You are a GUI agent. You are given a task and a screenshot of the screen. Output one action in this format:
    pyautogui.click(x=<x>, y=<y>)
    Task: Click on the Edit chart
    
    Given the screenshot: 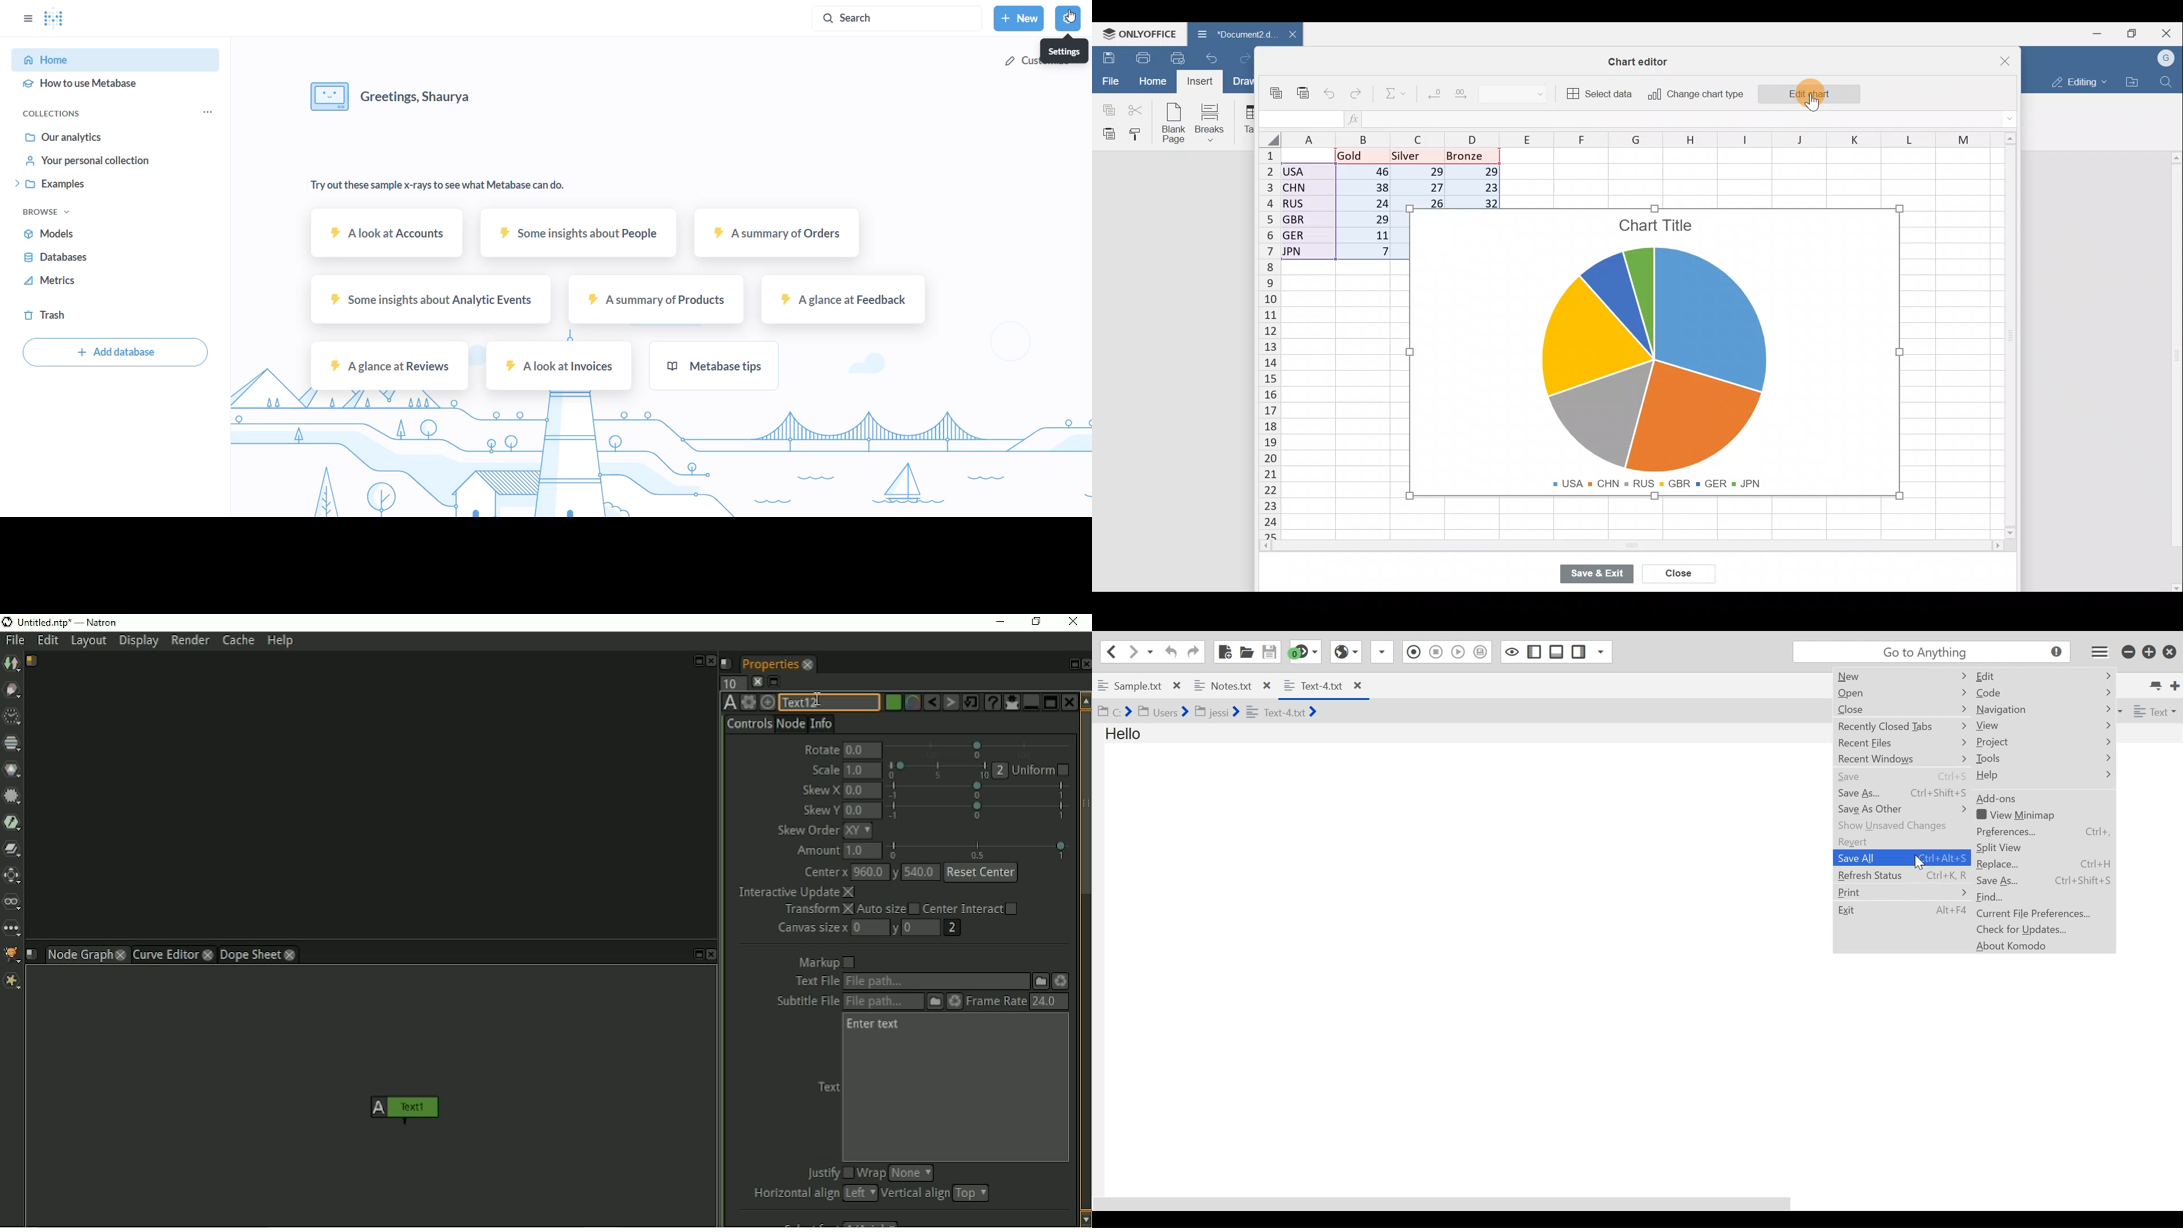 What is the action you would take?
    pyautogui.click(x=1811, y=93)
    